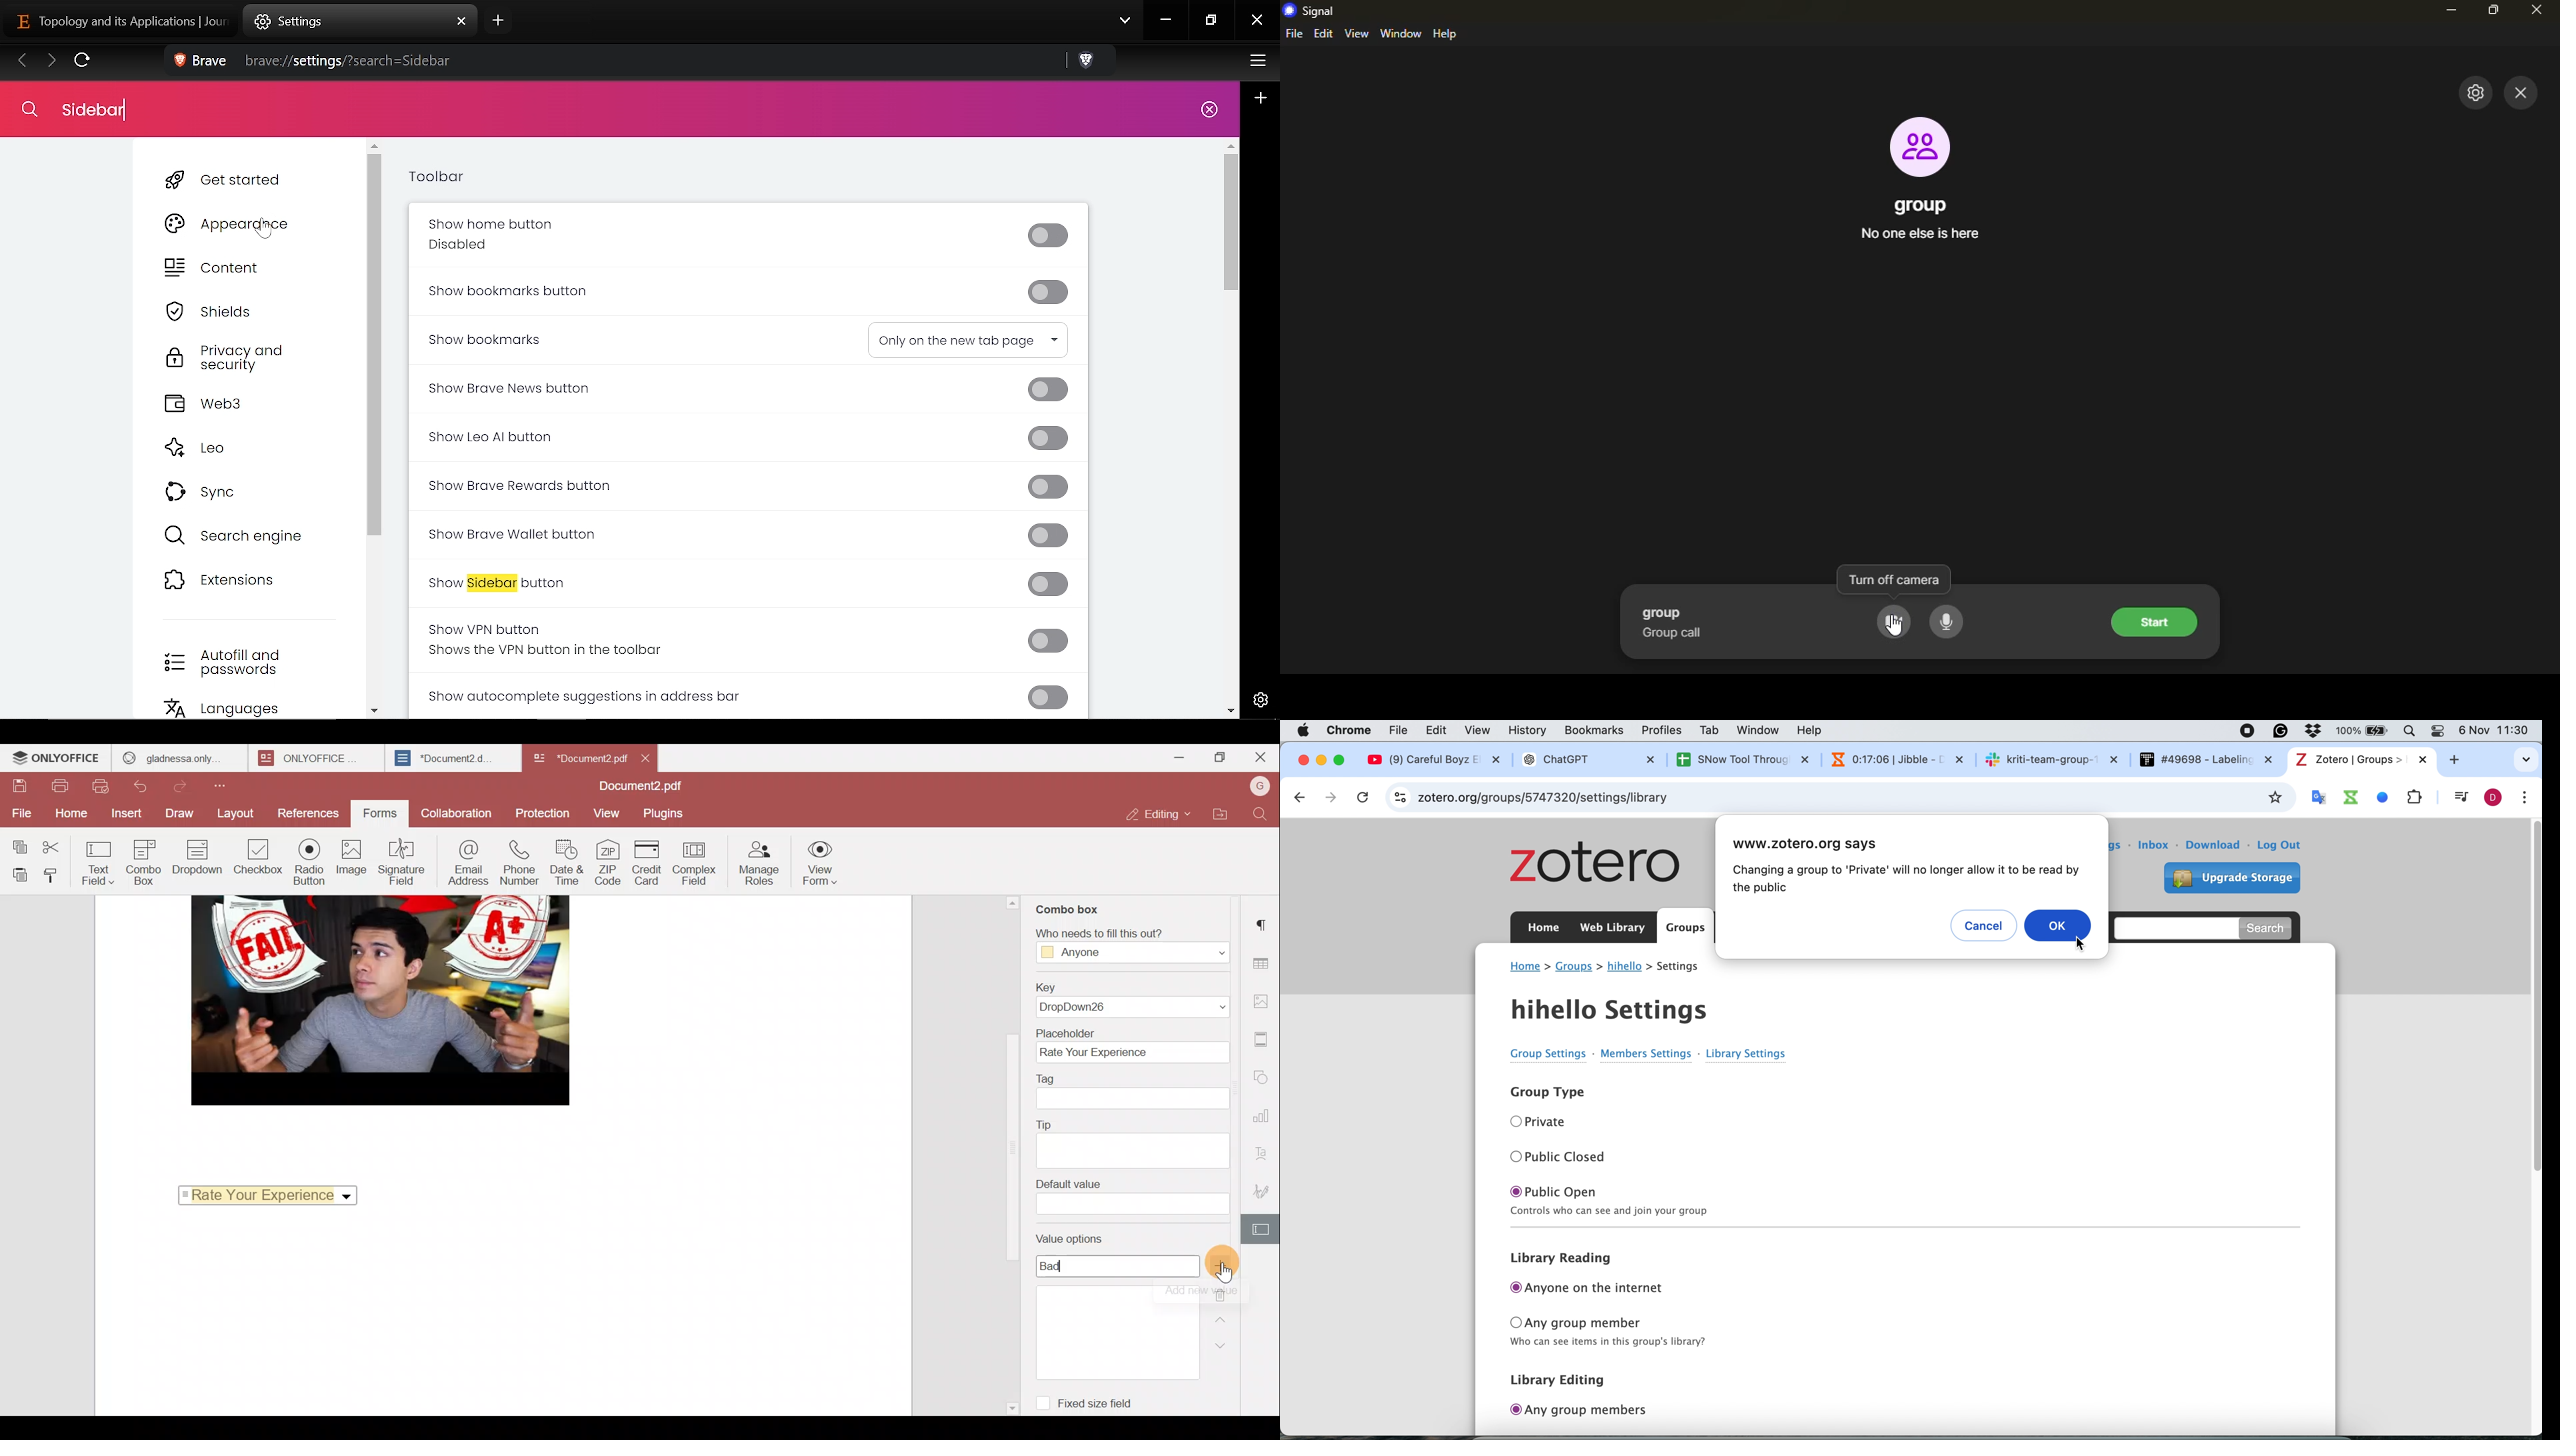 Image resolution: width=2576 pixels, height=1456 pixels. Describe the element at coordinates (541, 811) in the screenshot. I see `Protection` at that location.